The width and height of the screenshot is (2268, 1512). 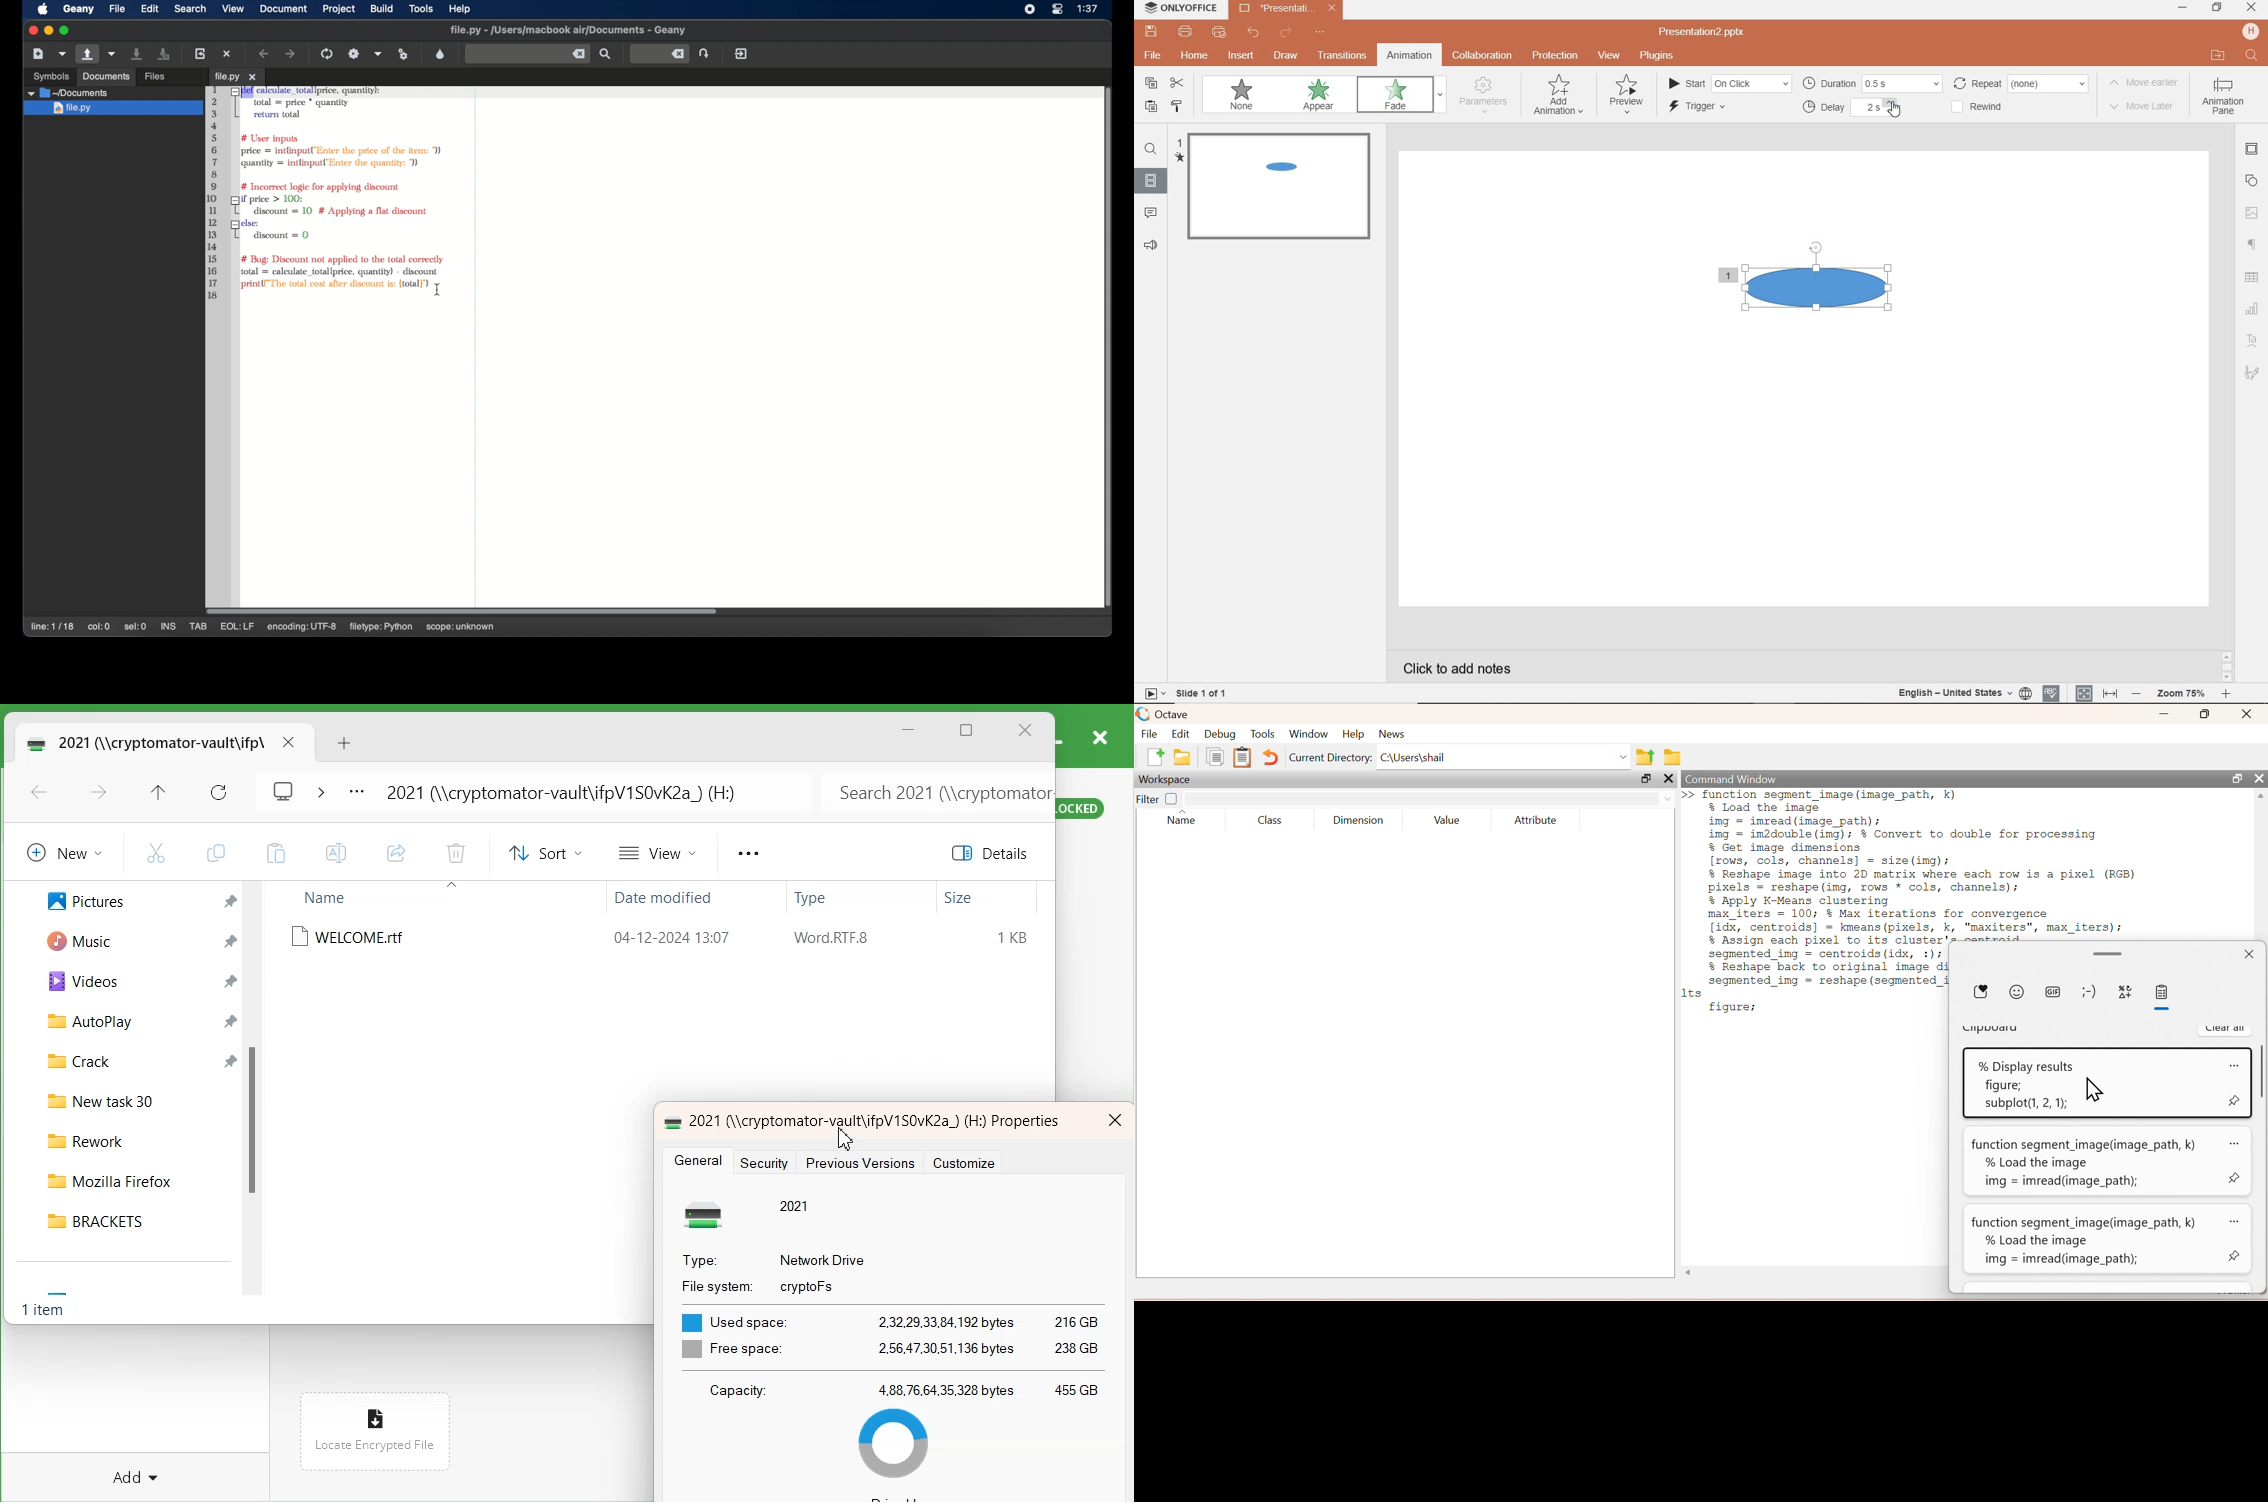 I want to click on , so click(x=1693, y=1273).